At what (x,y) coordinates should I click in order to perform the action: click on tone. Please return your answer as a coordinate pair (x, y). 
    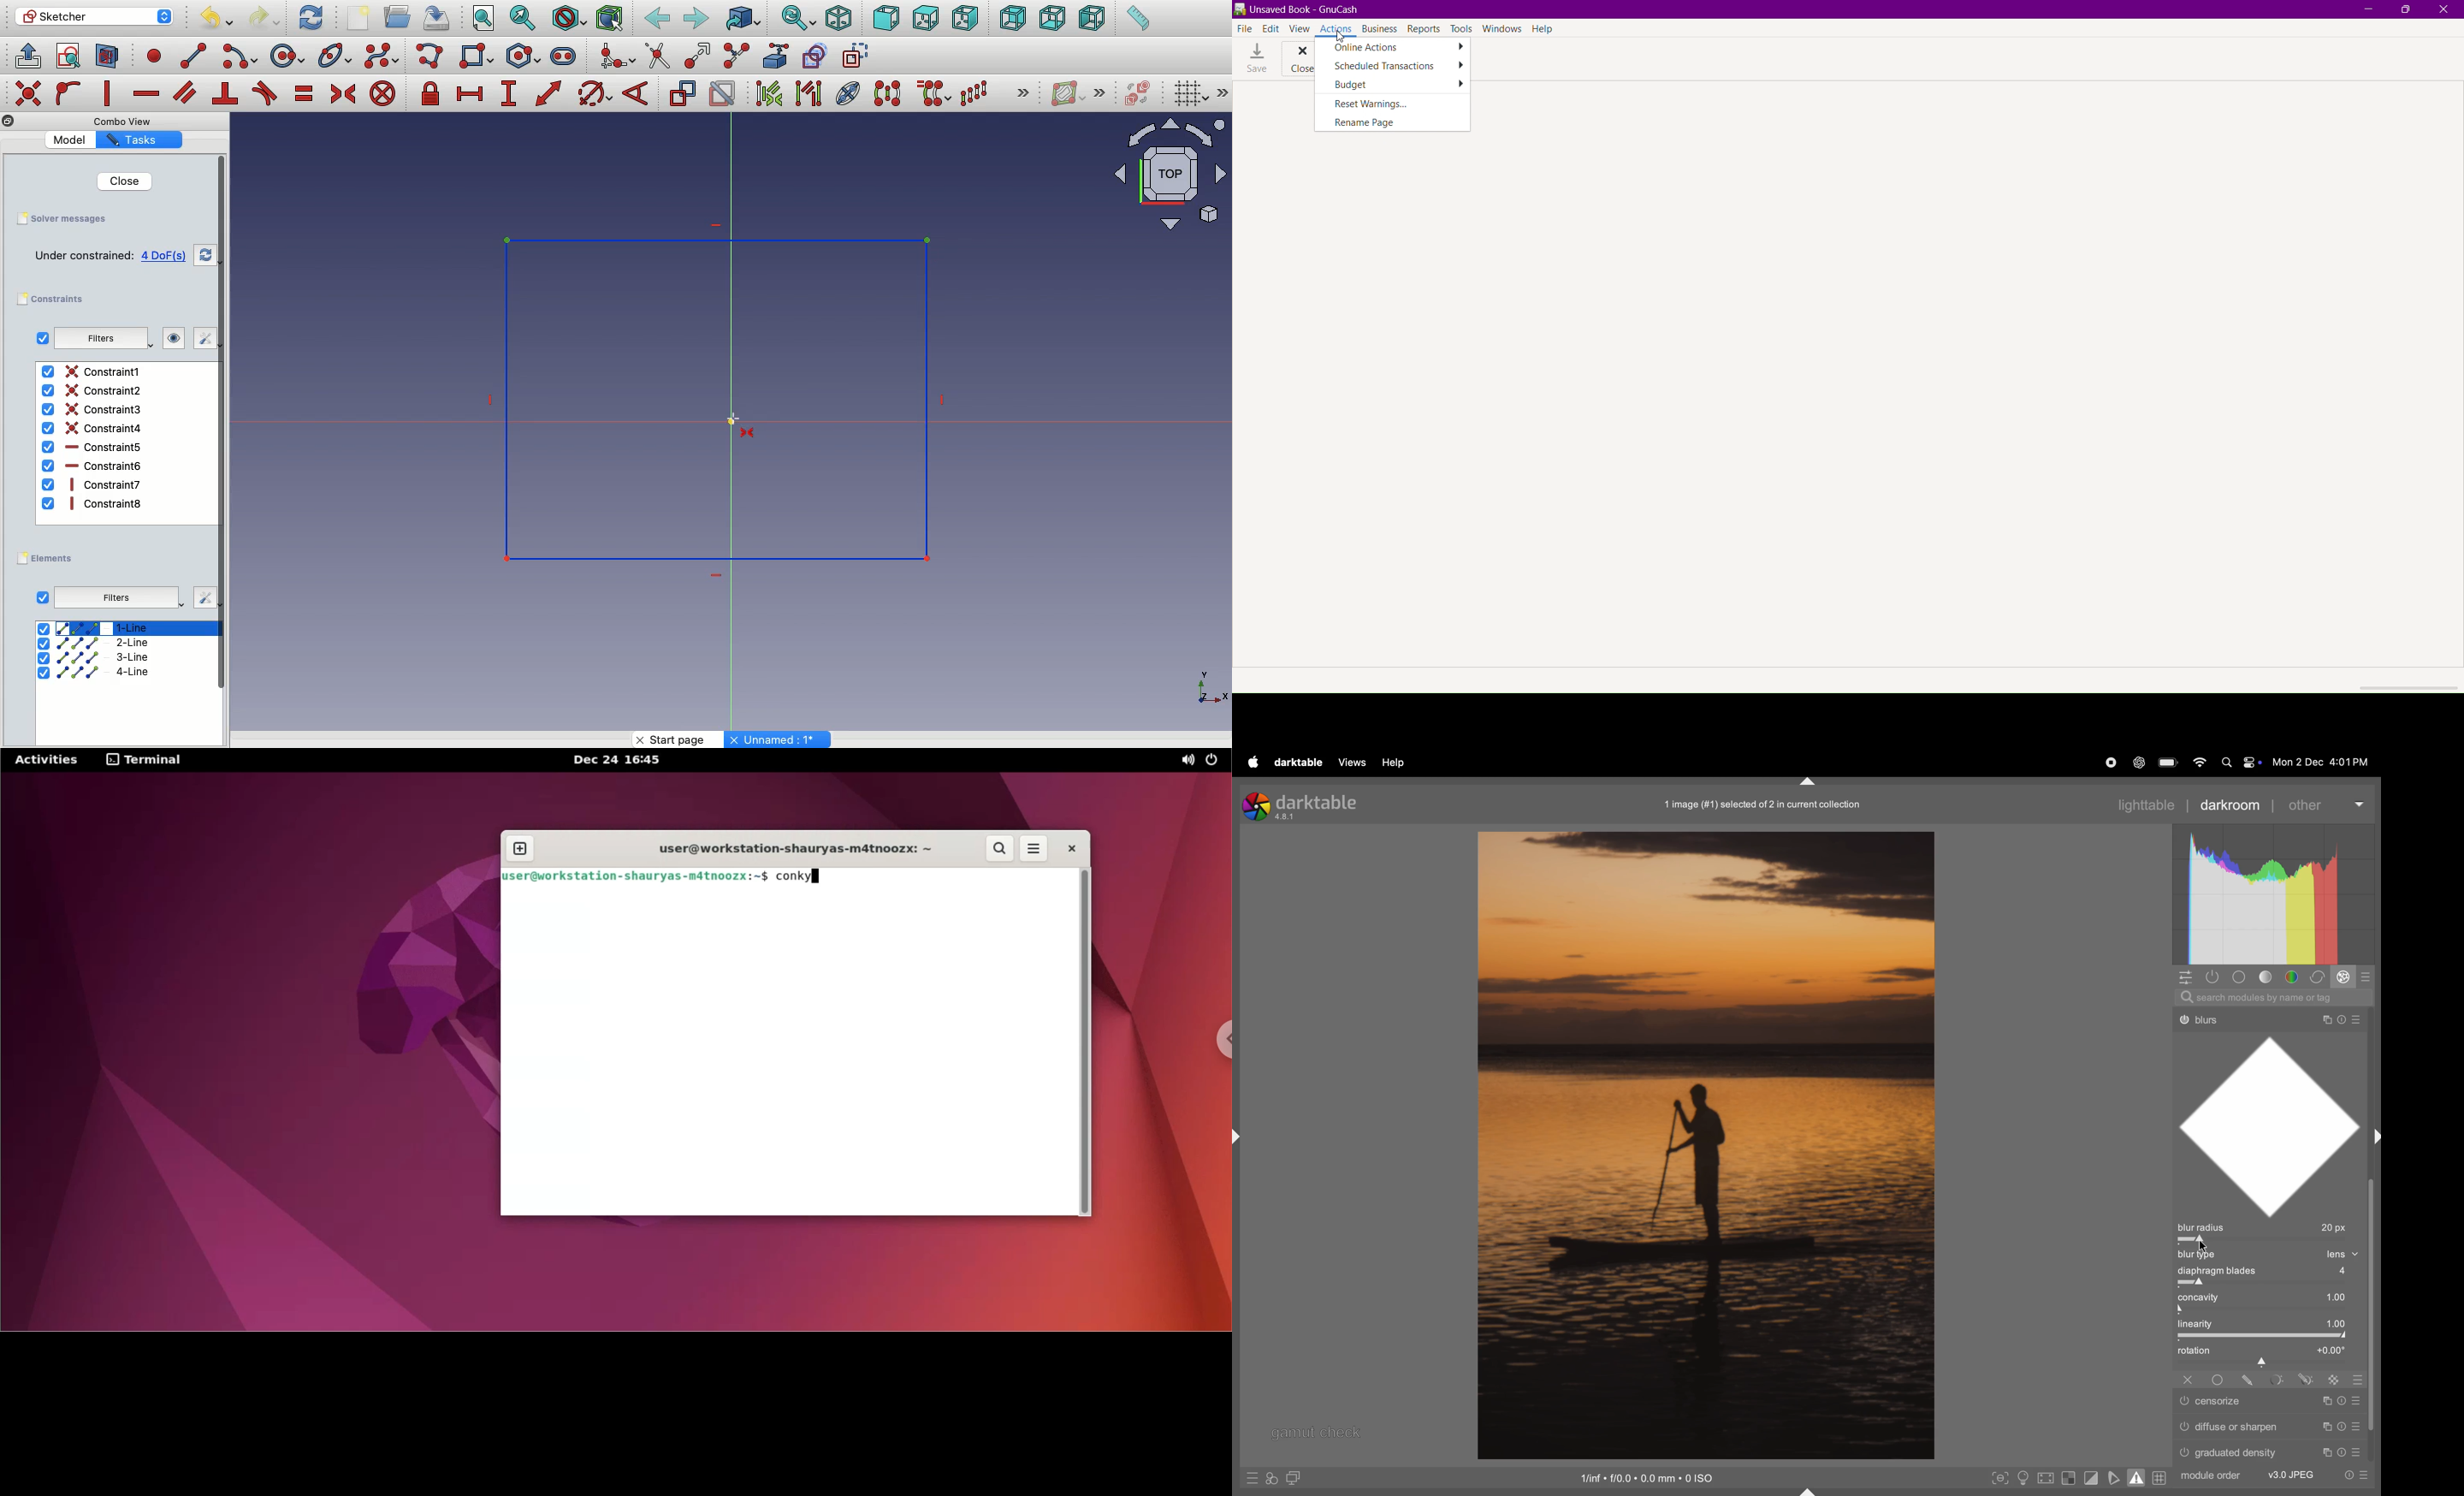
    Looking at the image, I should click on (2271, 977).